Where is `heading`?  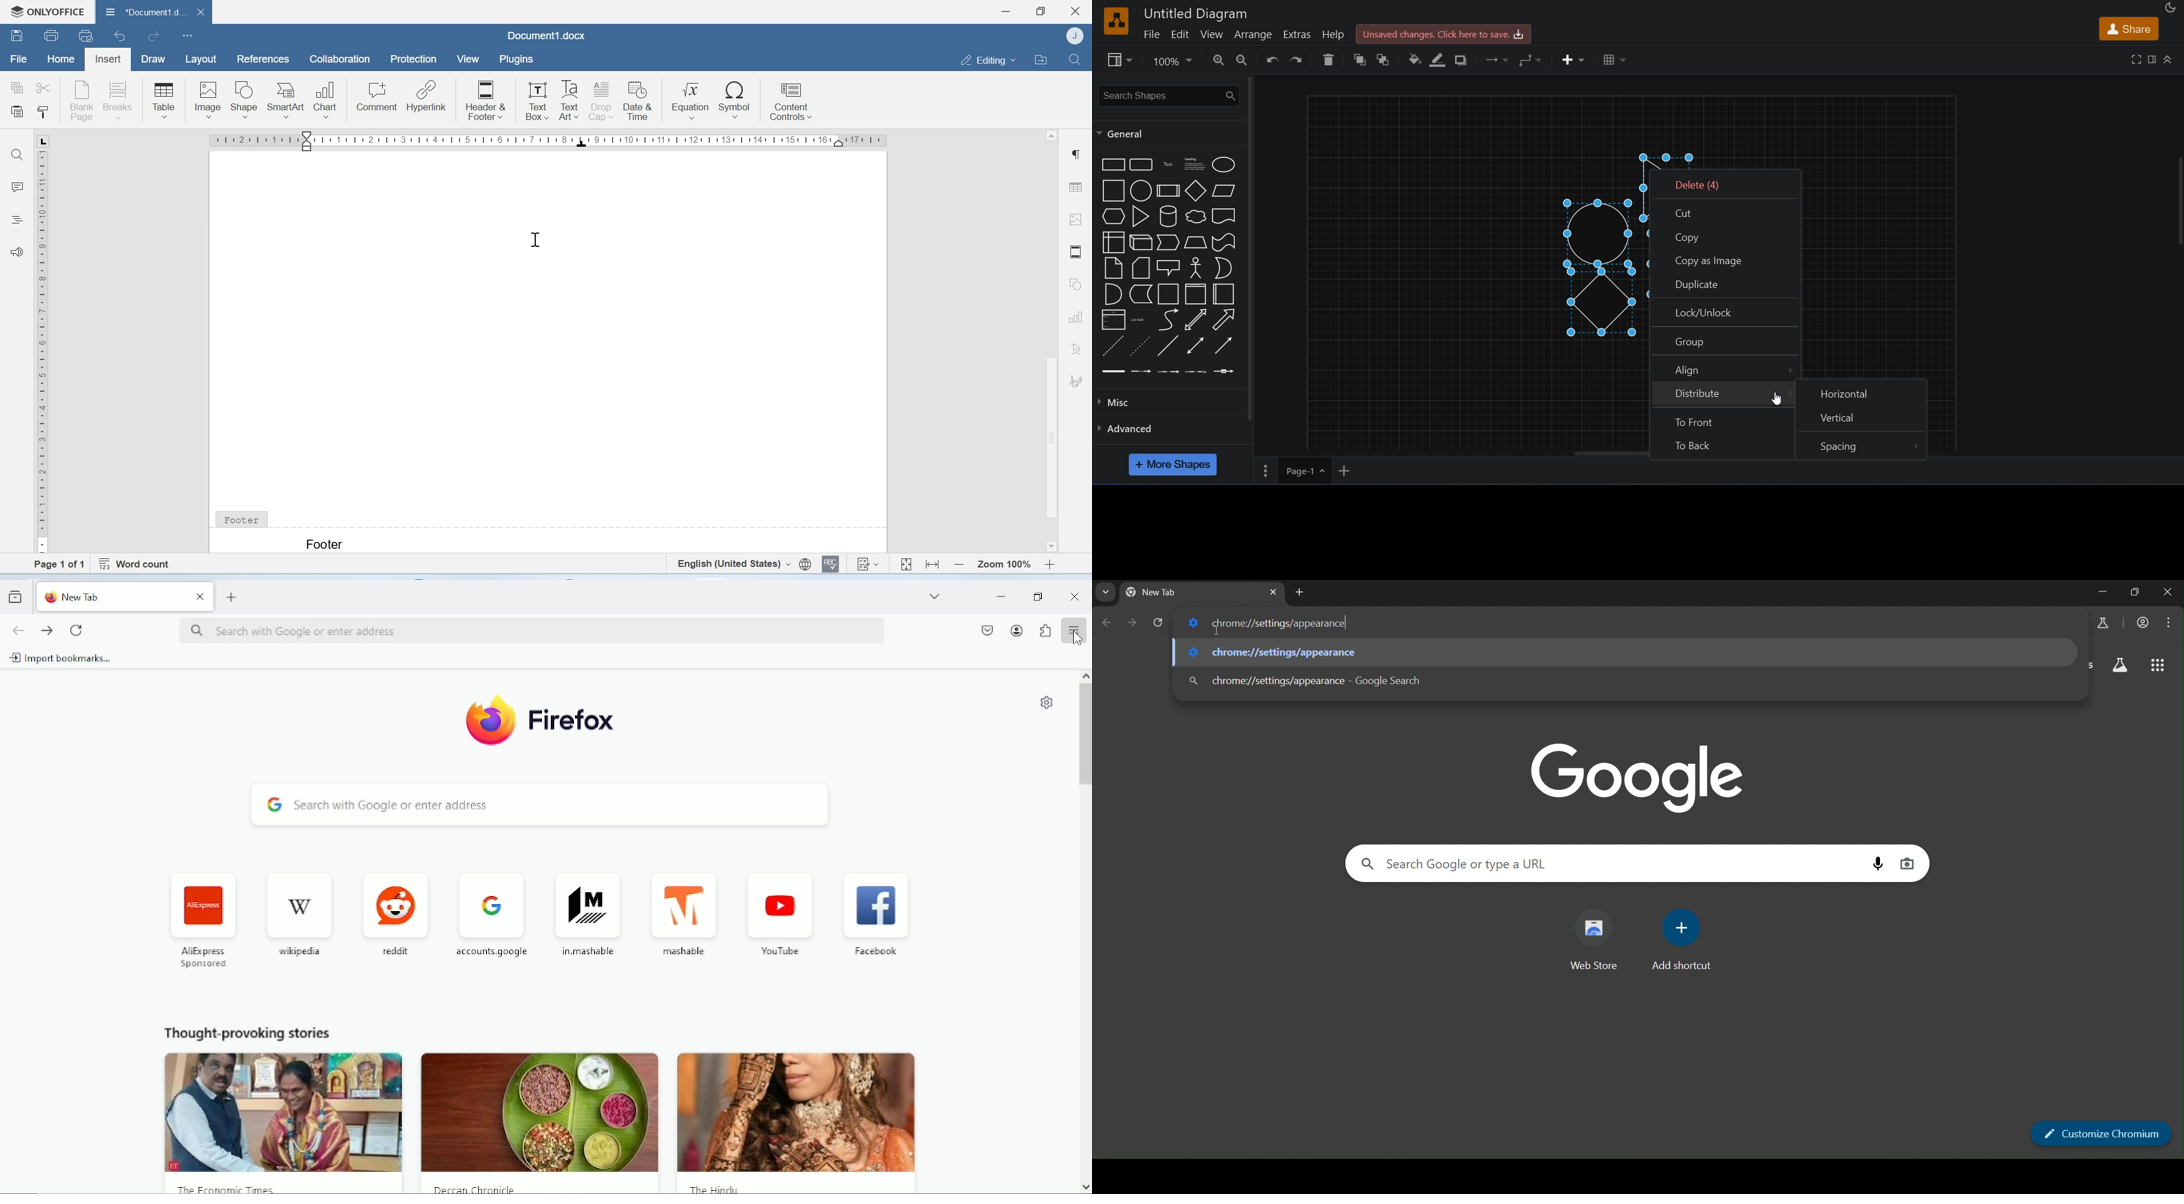
heading is located at coordinates (1194, 166).